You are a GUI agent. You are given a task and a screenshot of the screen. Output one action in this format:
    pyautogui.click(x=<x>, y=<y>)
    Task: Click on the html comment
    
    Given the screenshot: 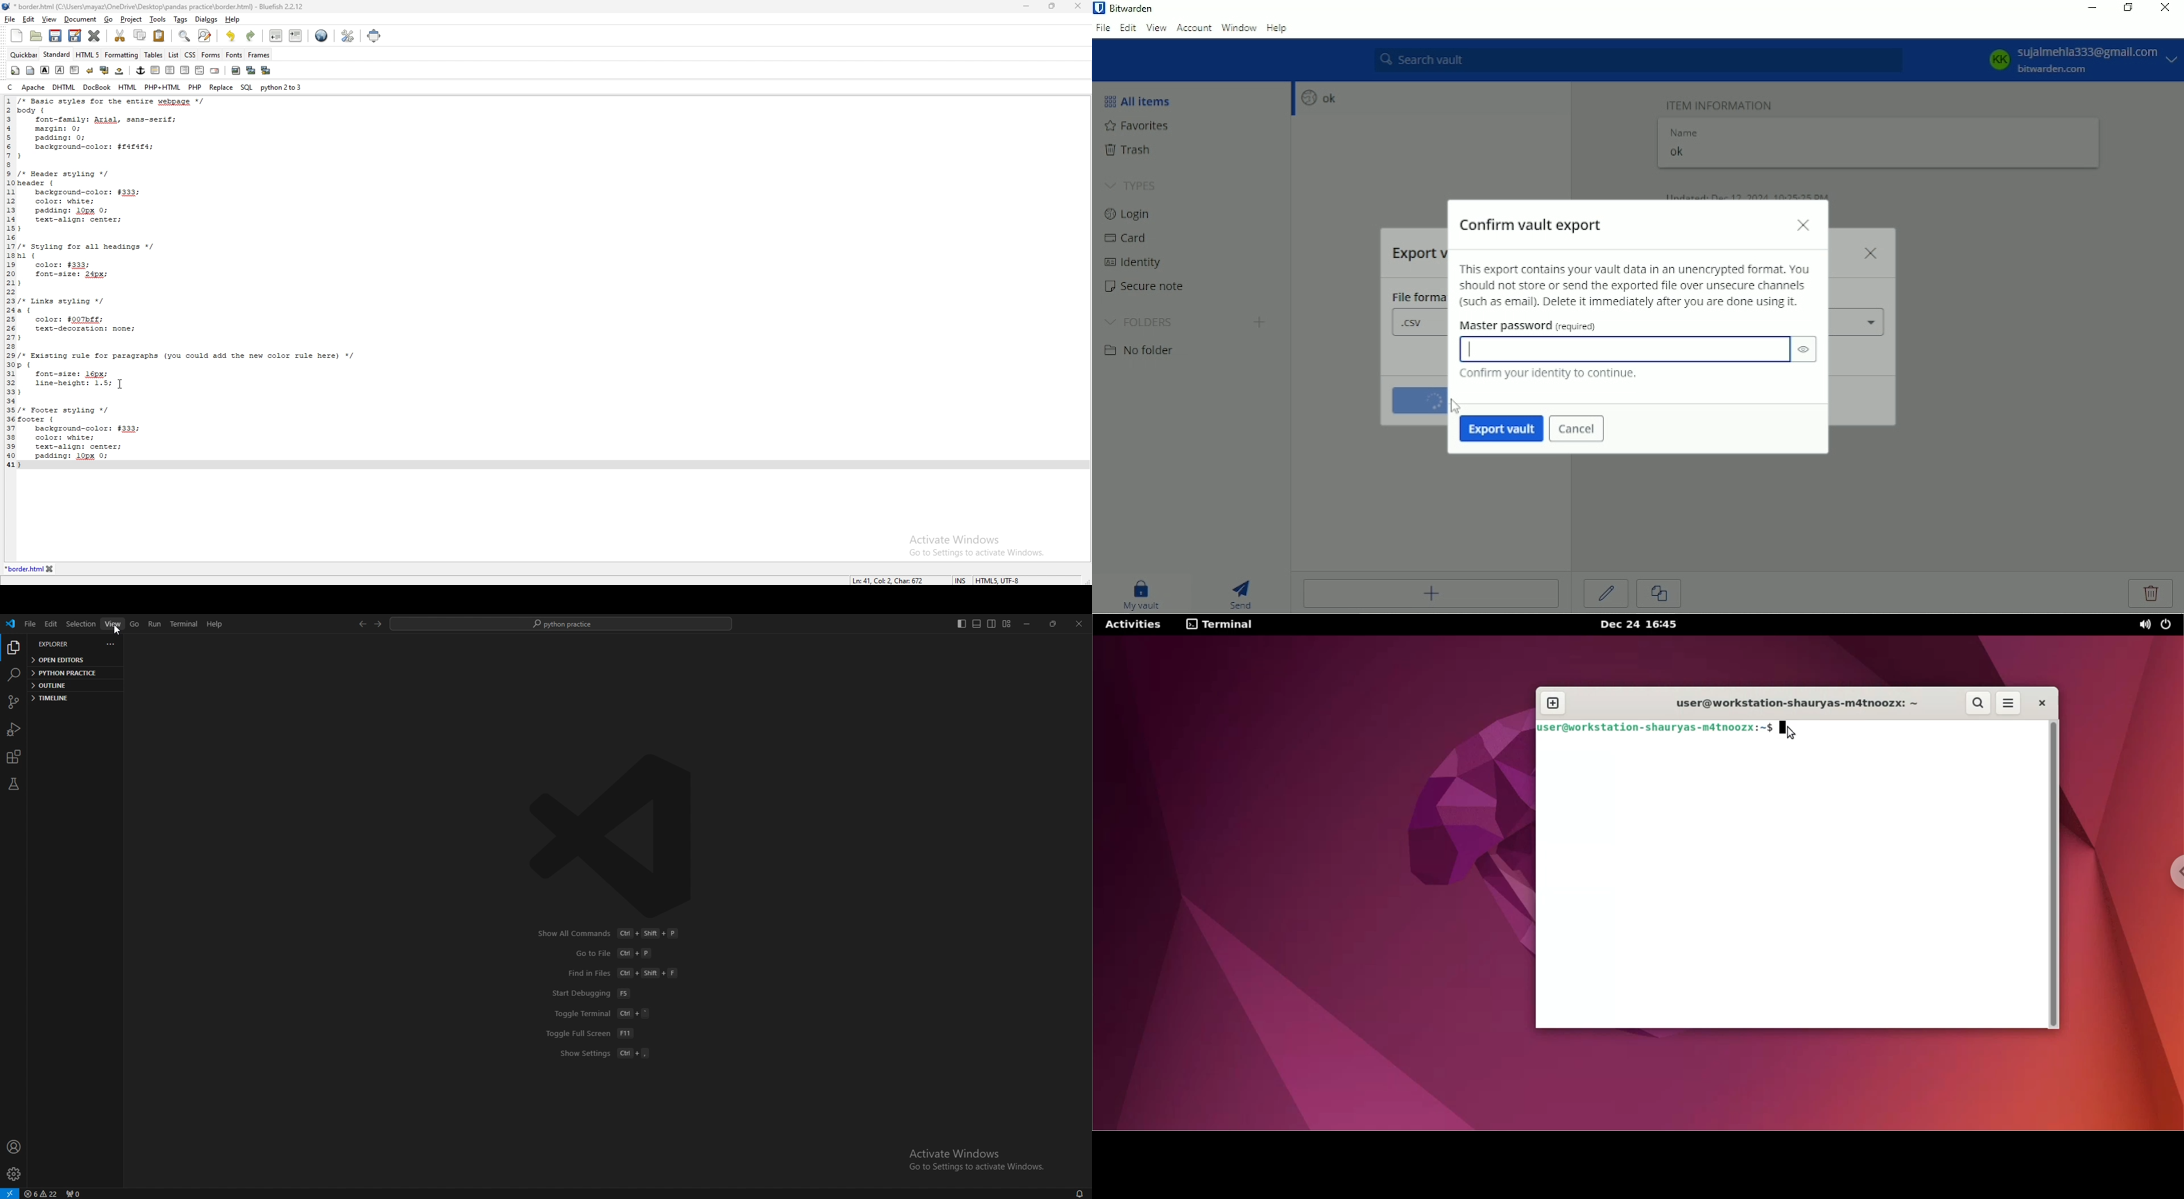 What is the action you would take?
    pyautogui.click(x=200, y=70)
    